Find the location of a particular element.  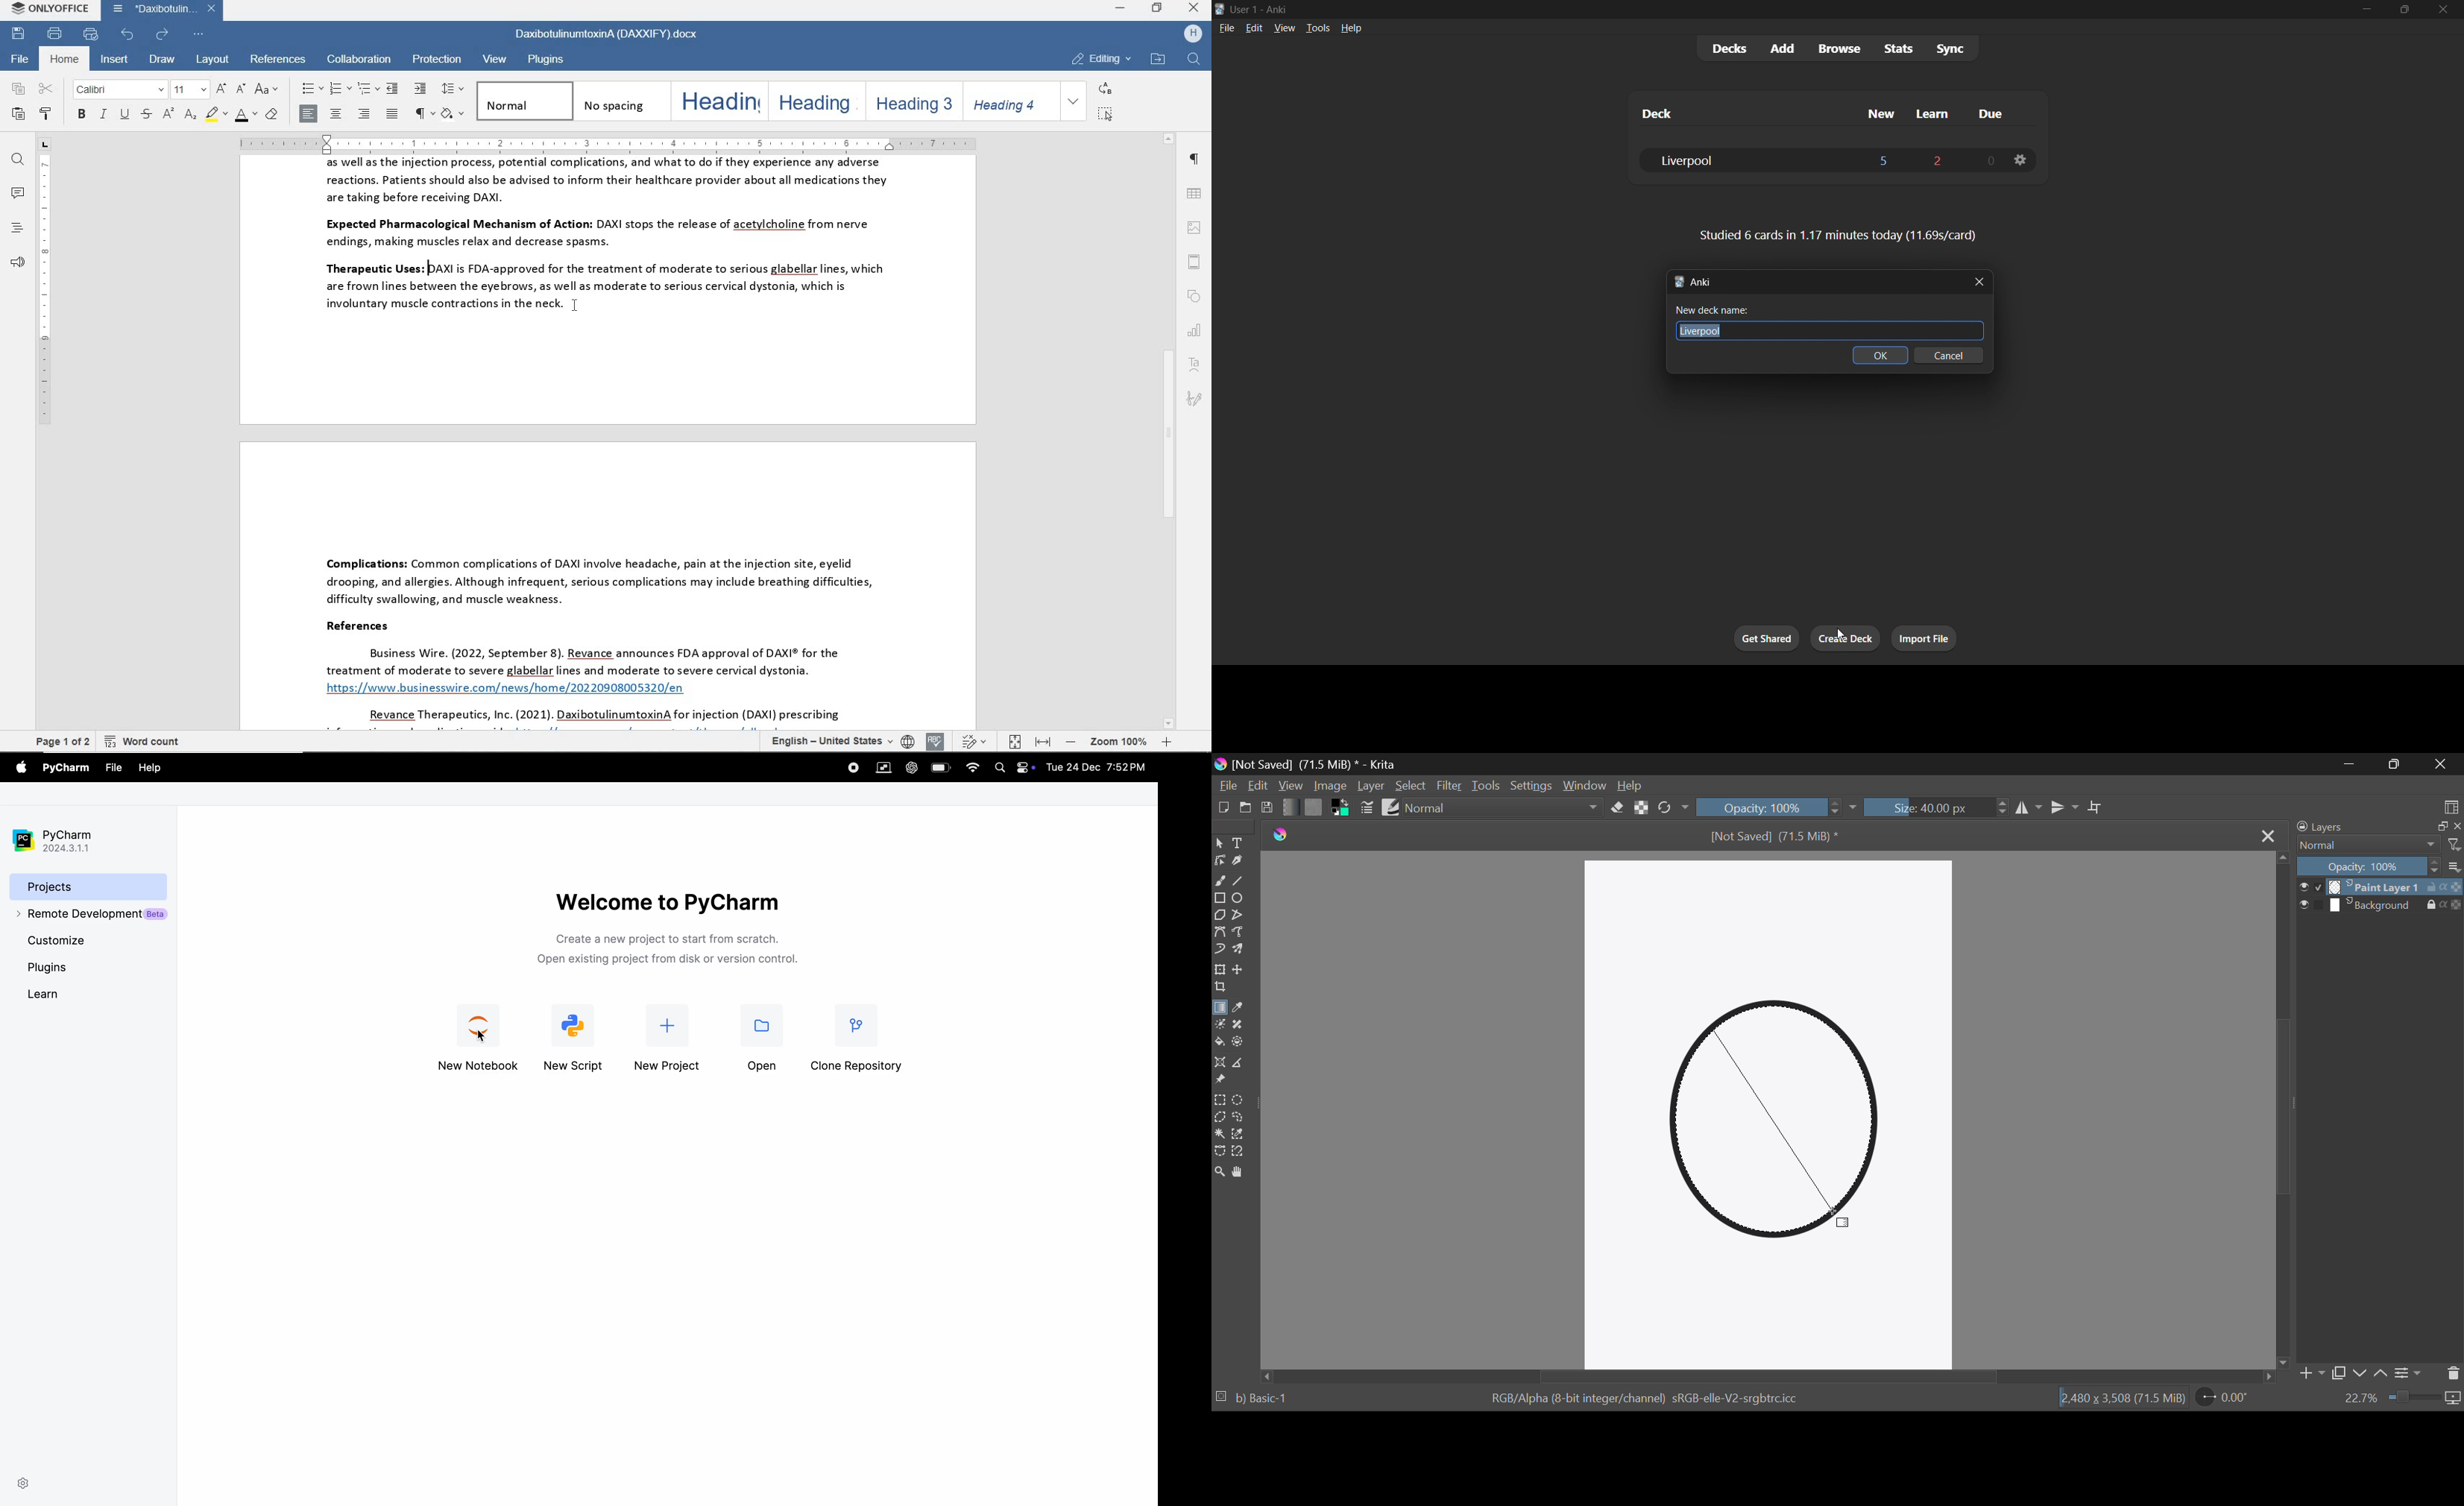

Gradient Fill is located at coordinates (1220, 1008).